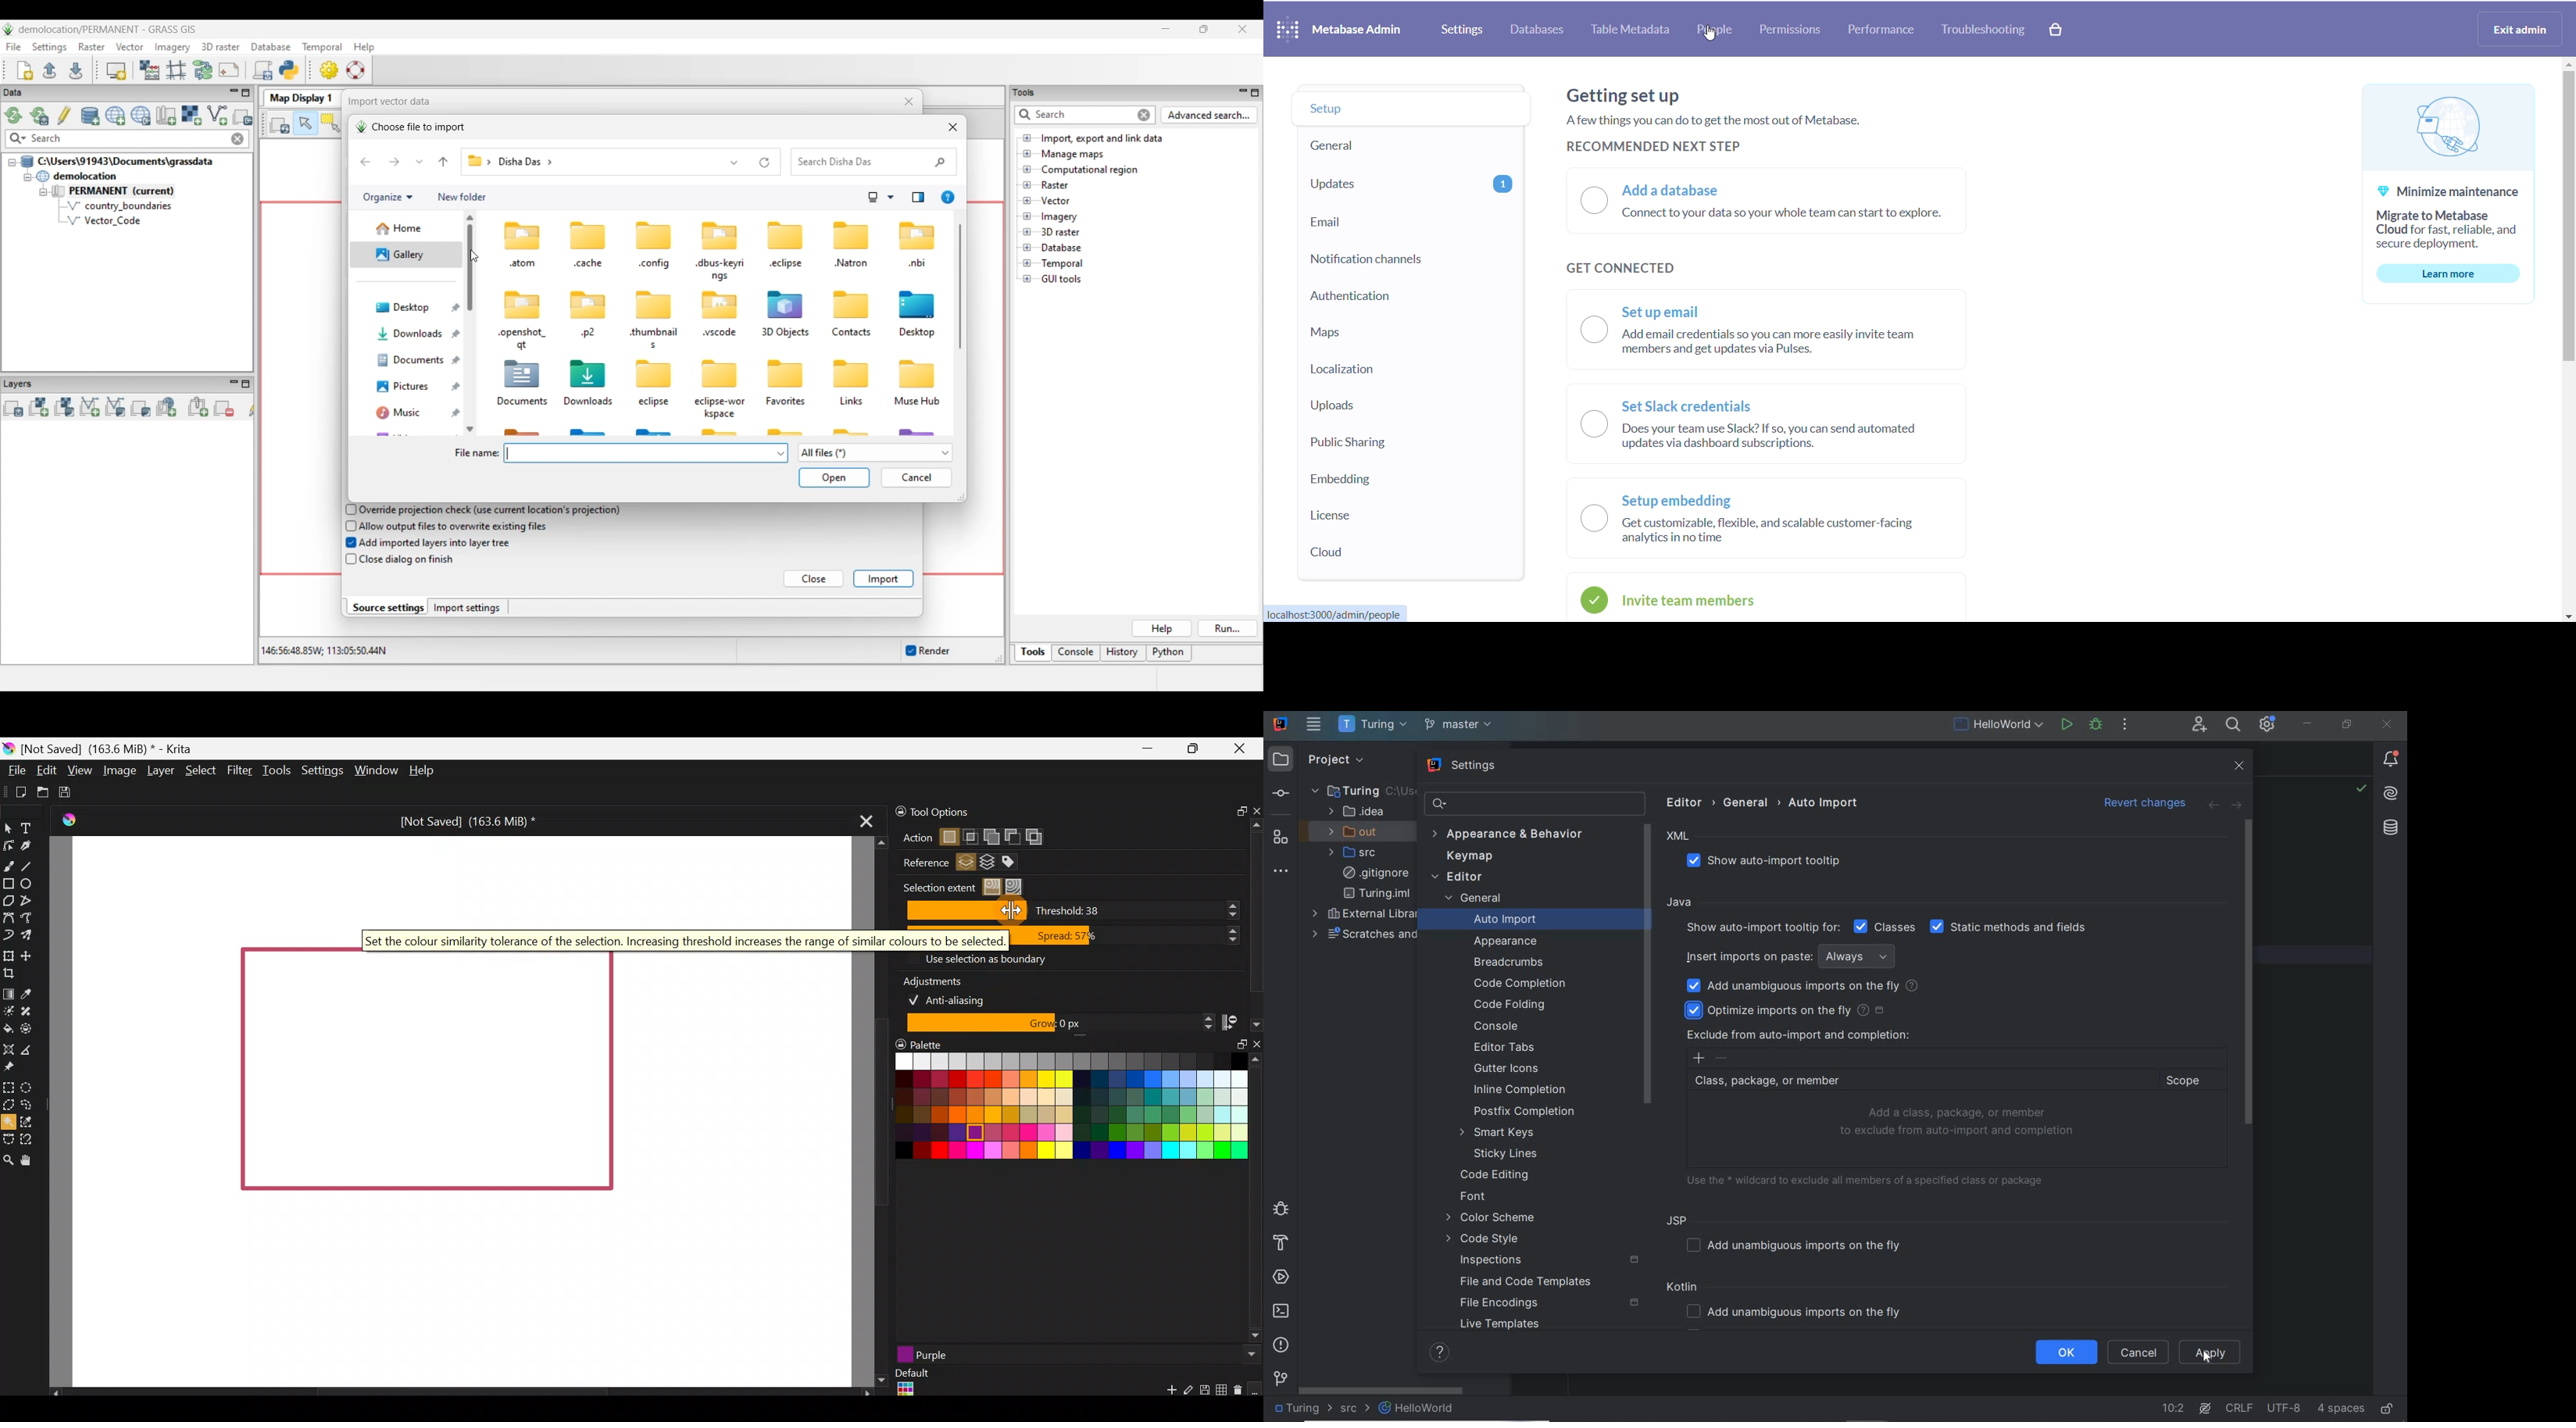 The height and width of the screenshot is (1428, 2576). Describe the element at coordinates (30, 1159) in the screenshot. I see `Pan tool` at that location.